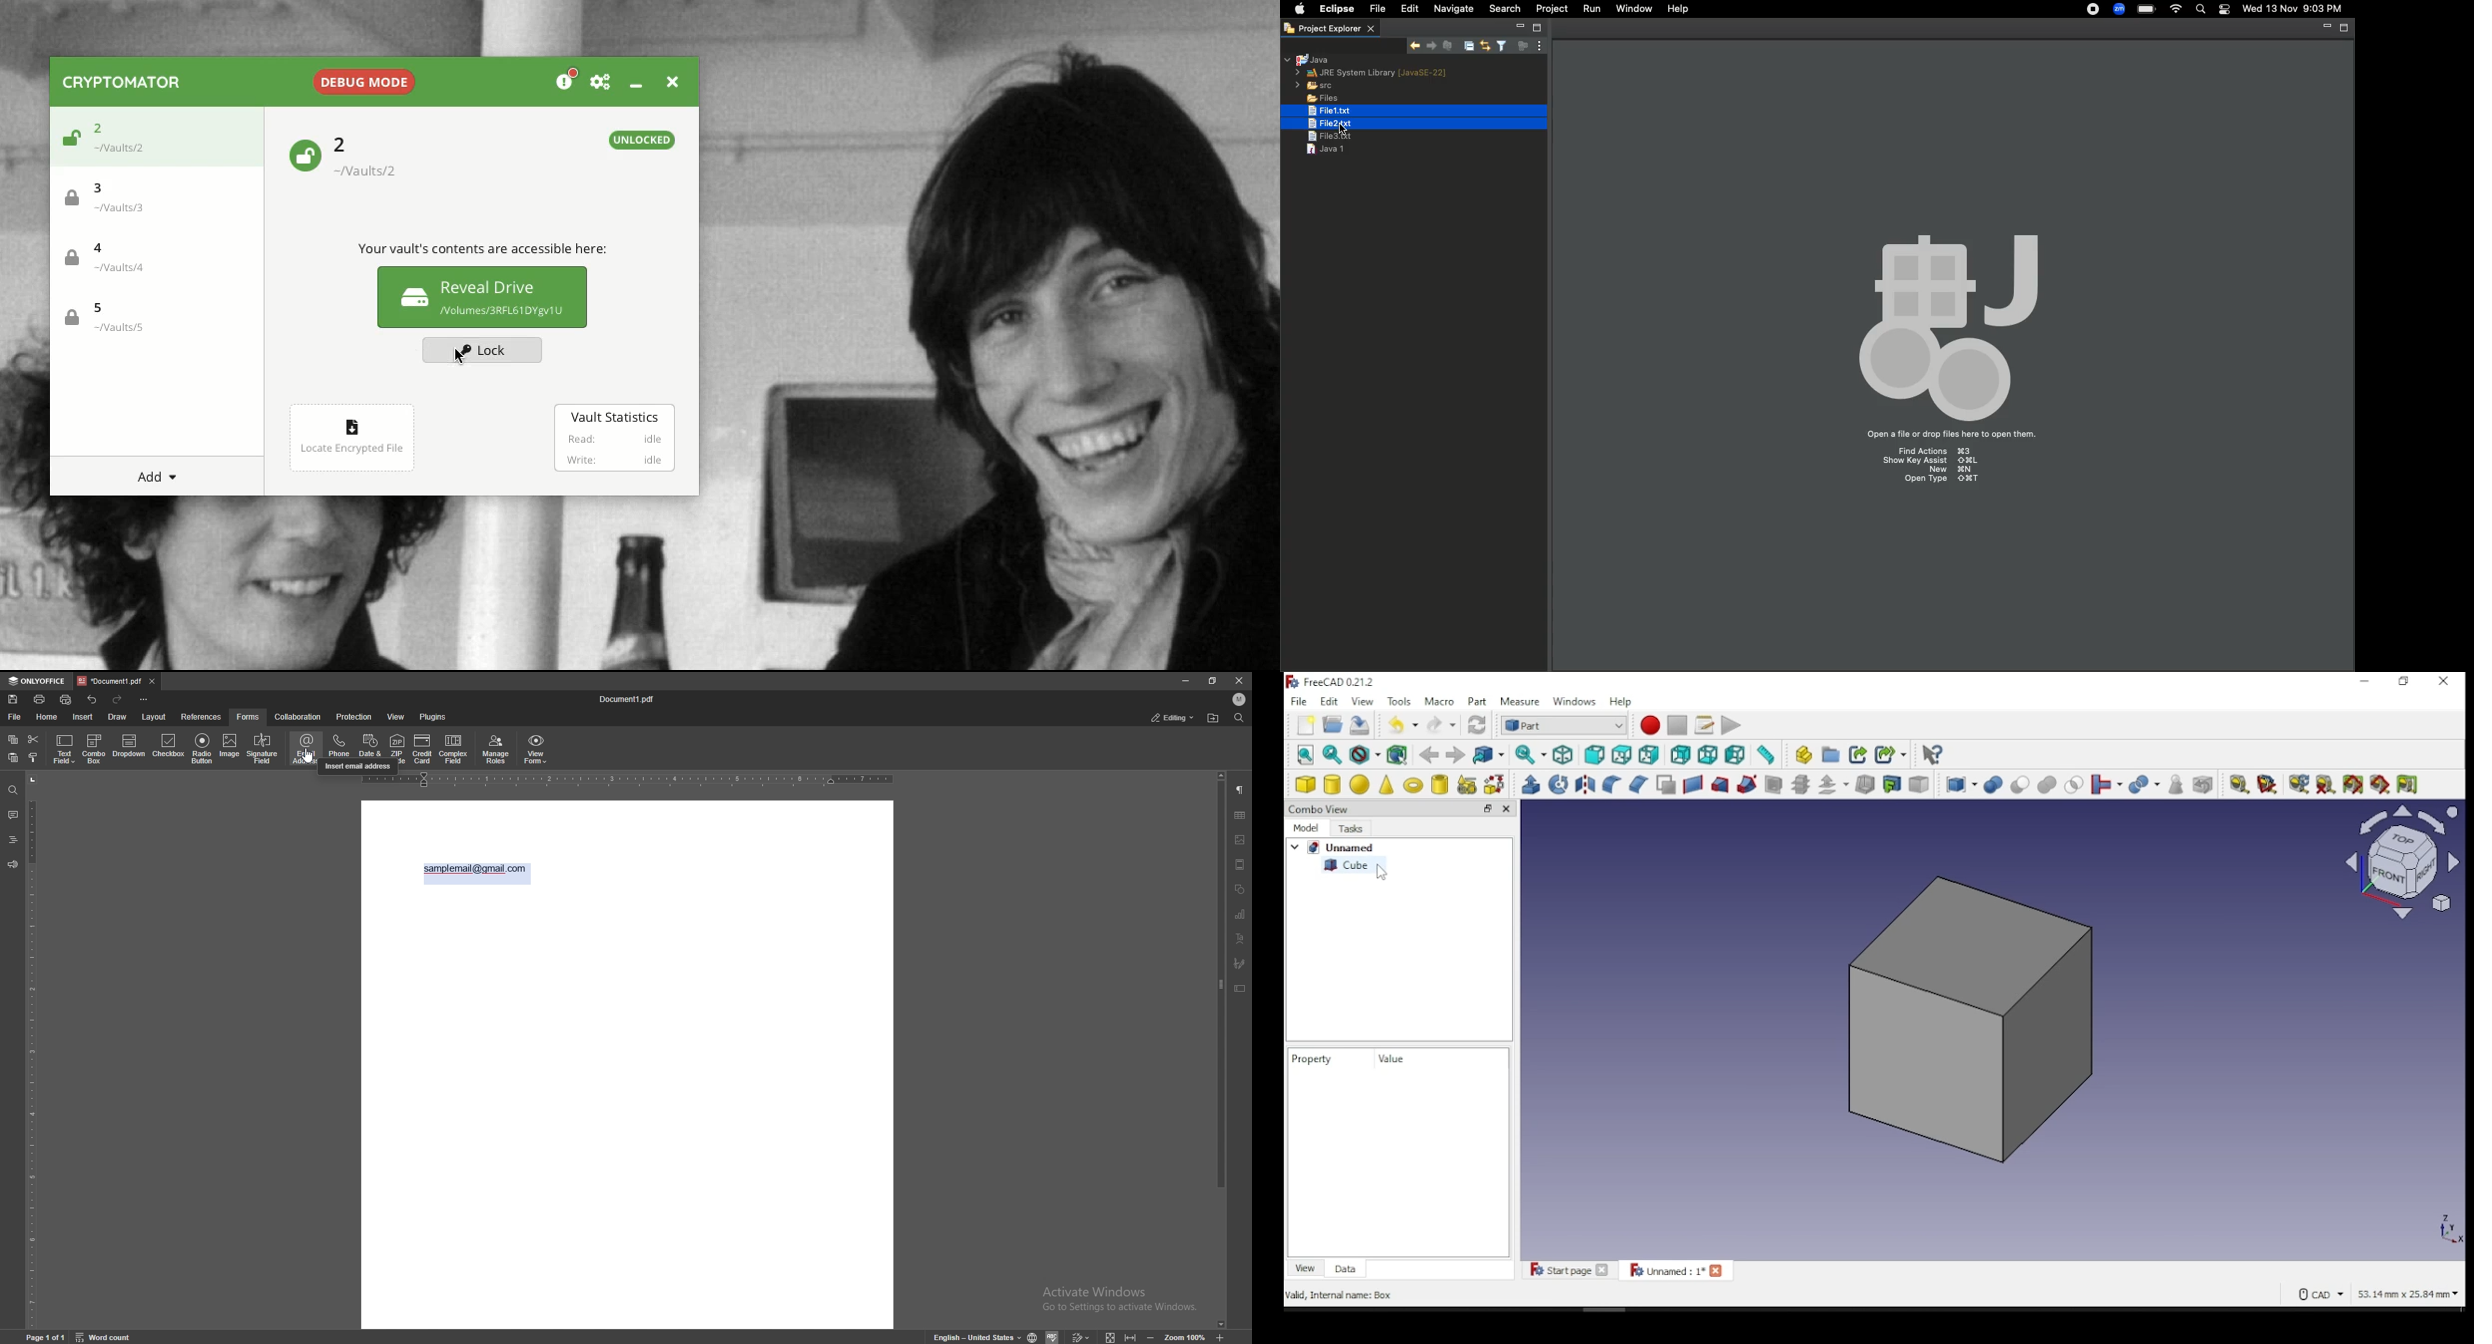 The height and width of the screenshot is (1344, 2492). What do you see at coordinates (1321, 808) in the screenshot?
I see `combo view` at bounding box center [1321, 808].